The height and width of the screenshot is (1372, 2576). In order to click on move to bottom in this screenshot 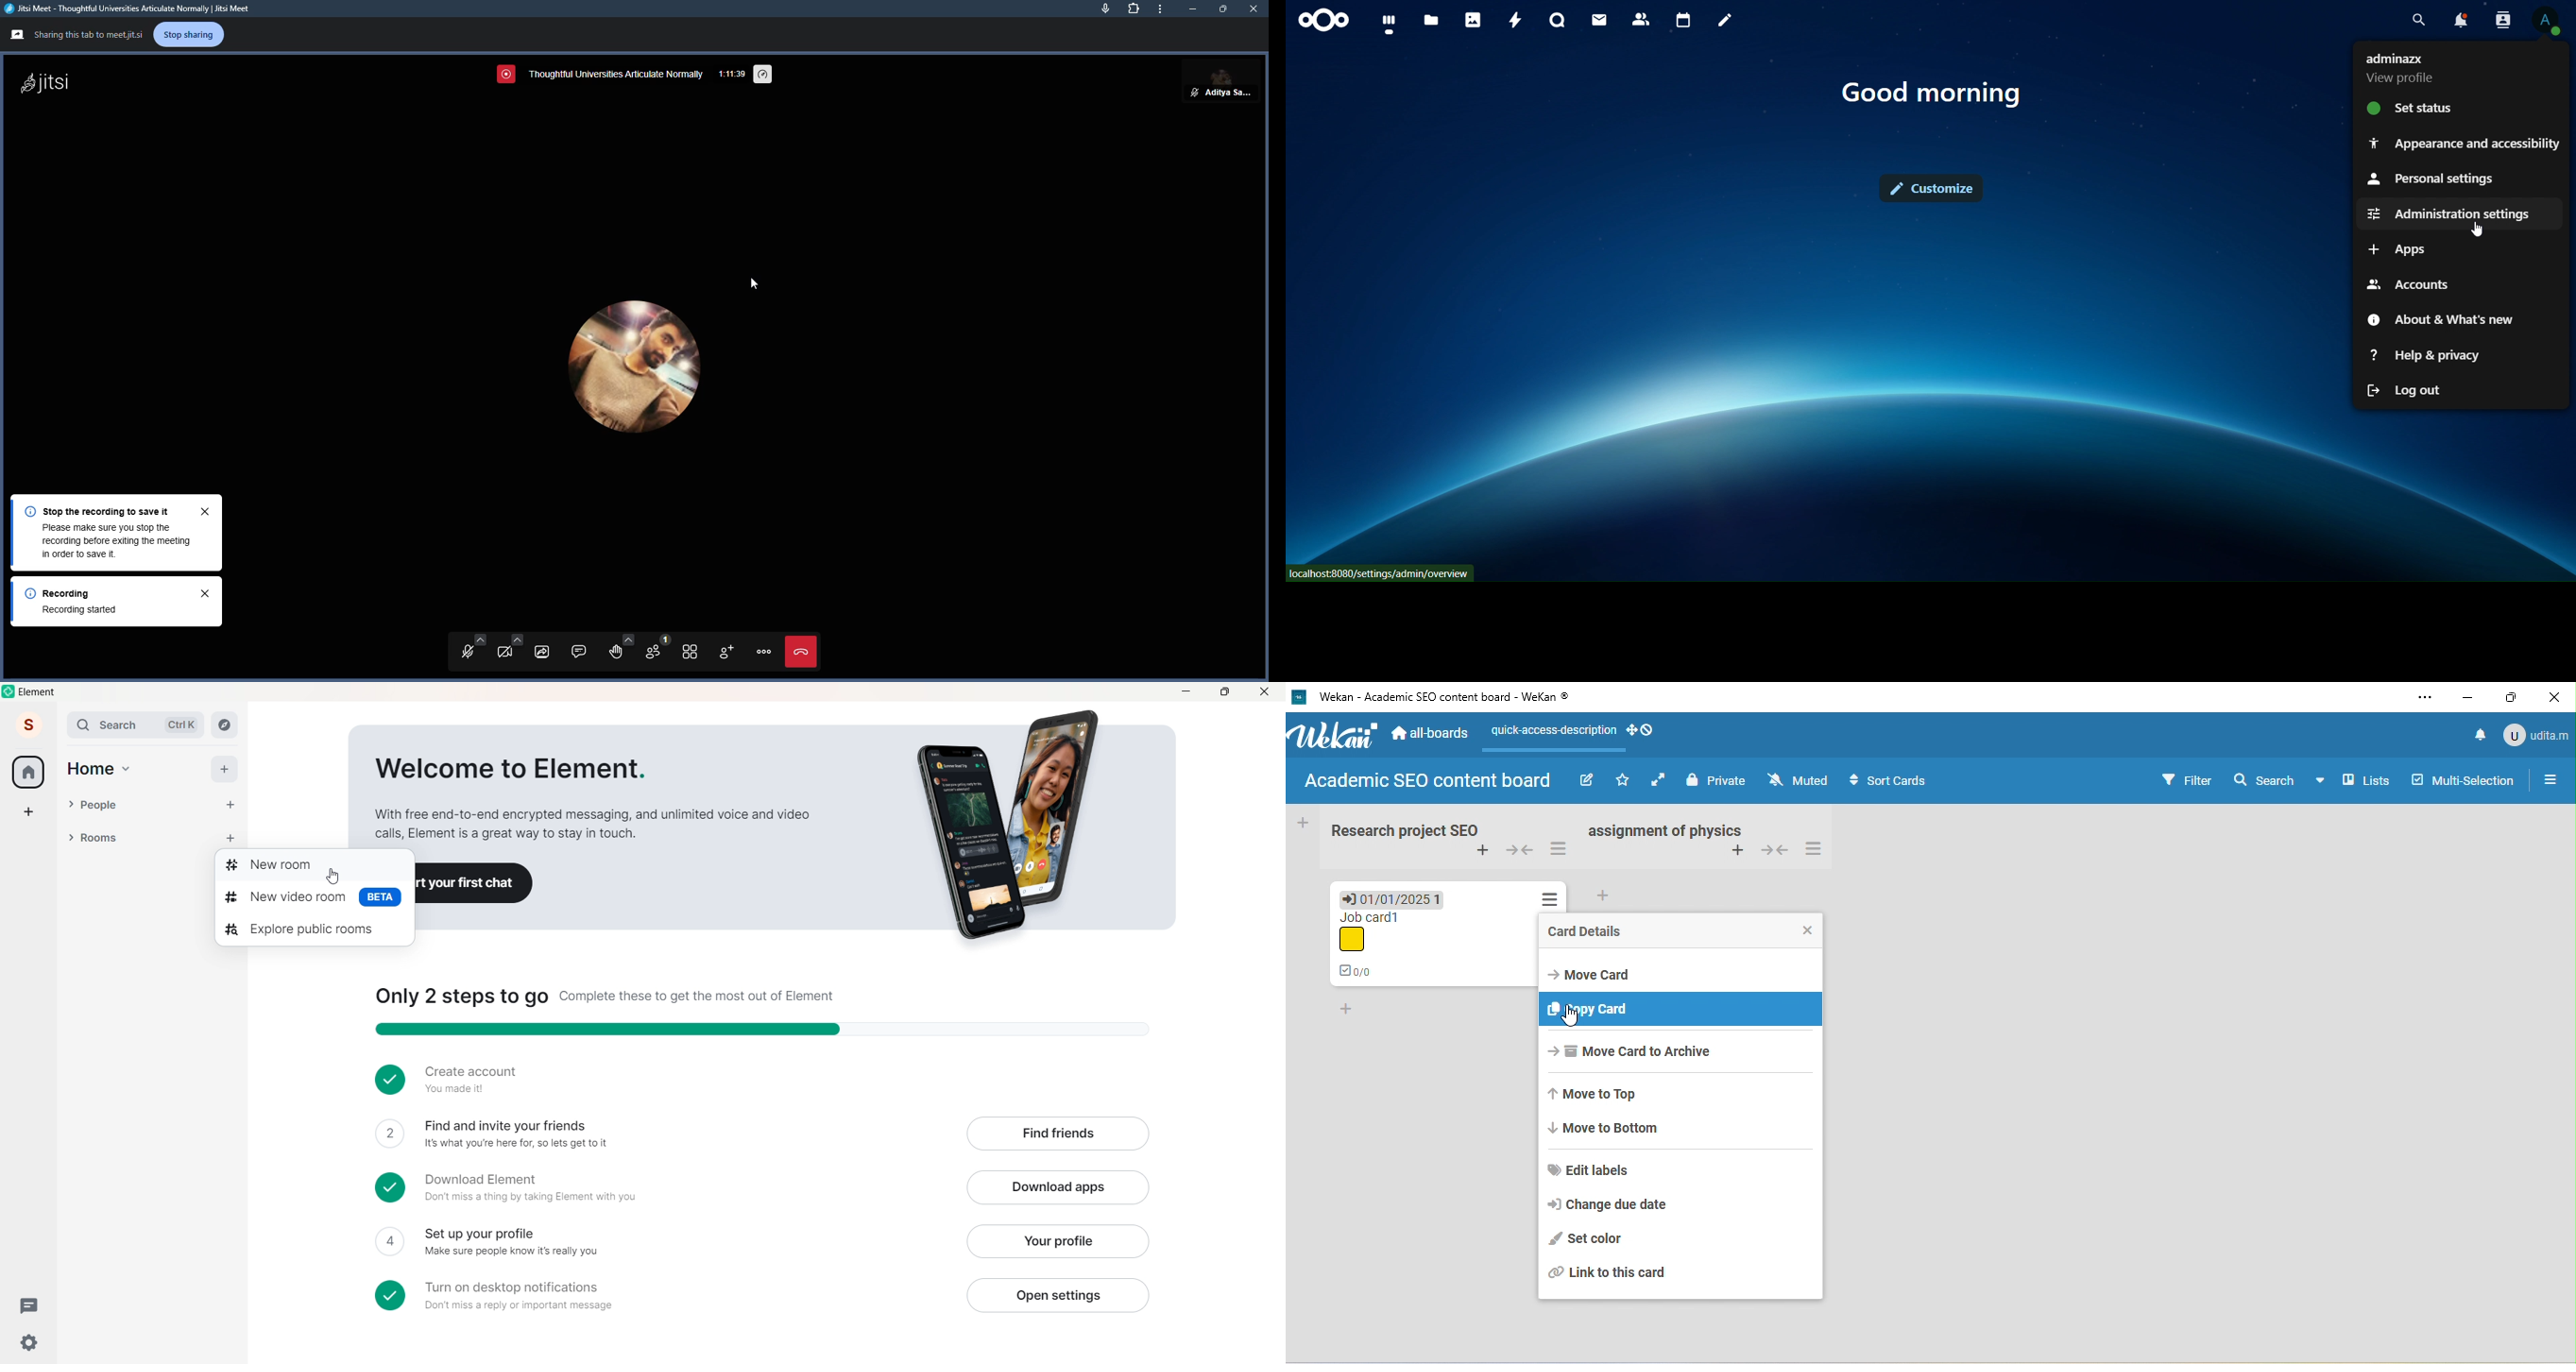, I will do `click(1613, 1129)`.